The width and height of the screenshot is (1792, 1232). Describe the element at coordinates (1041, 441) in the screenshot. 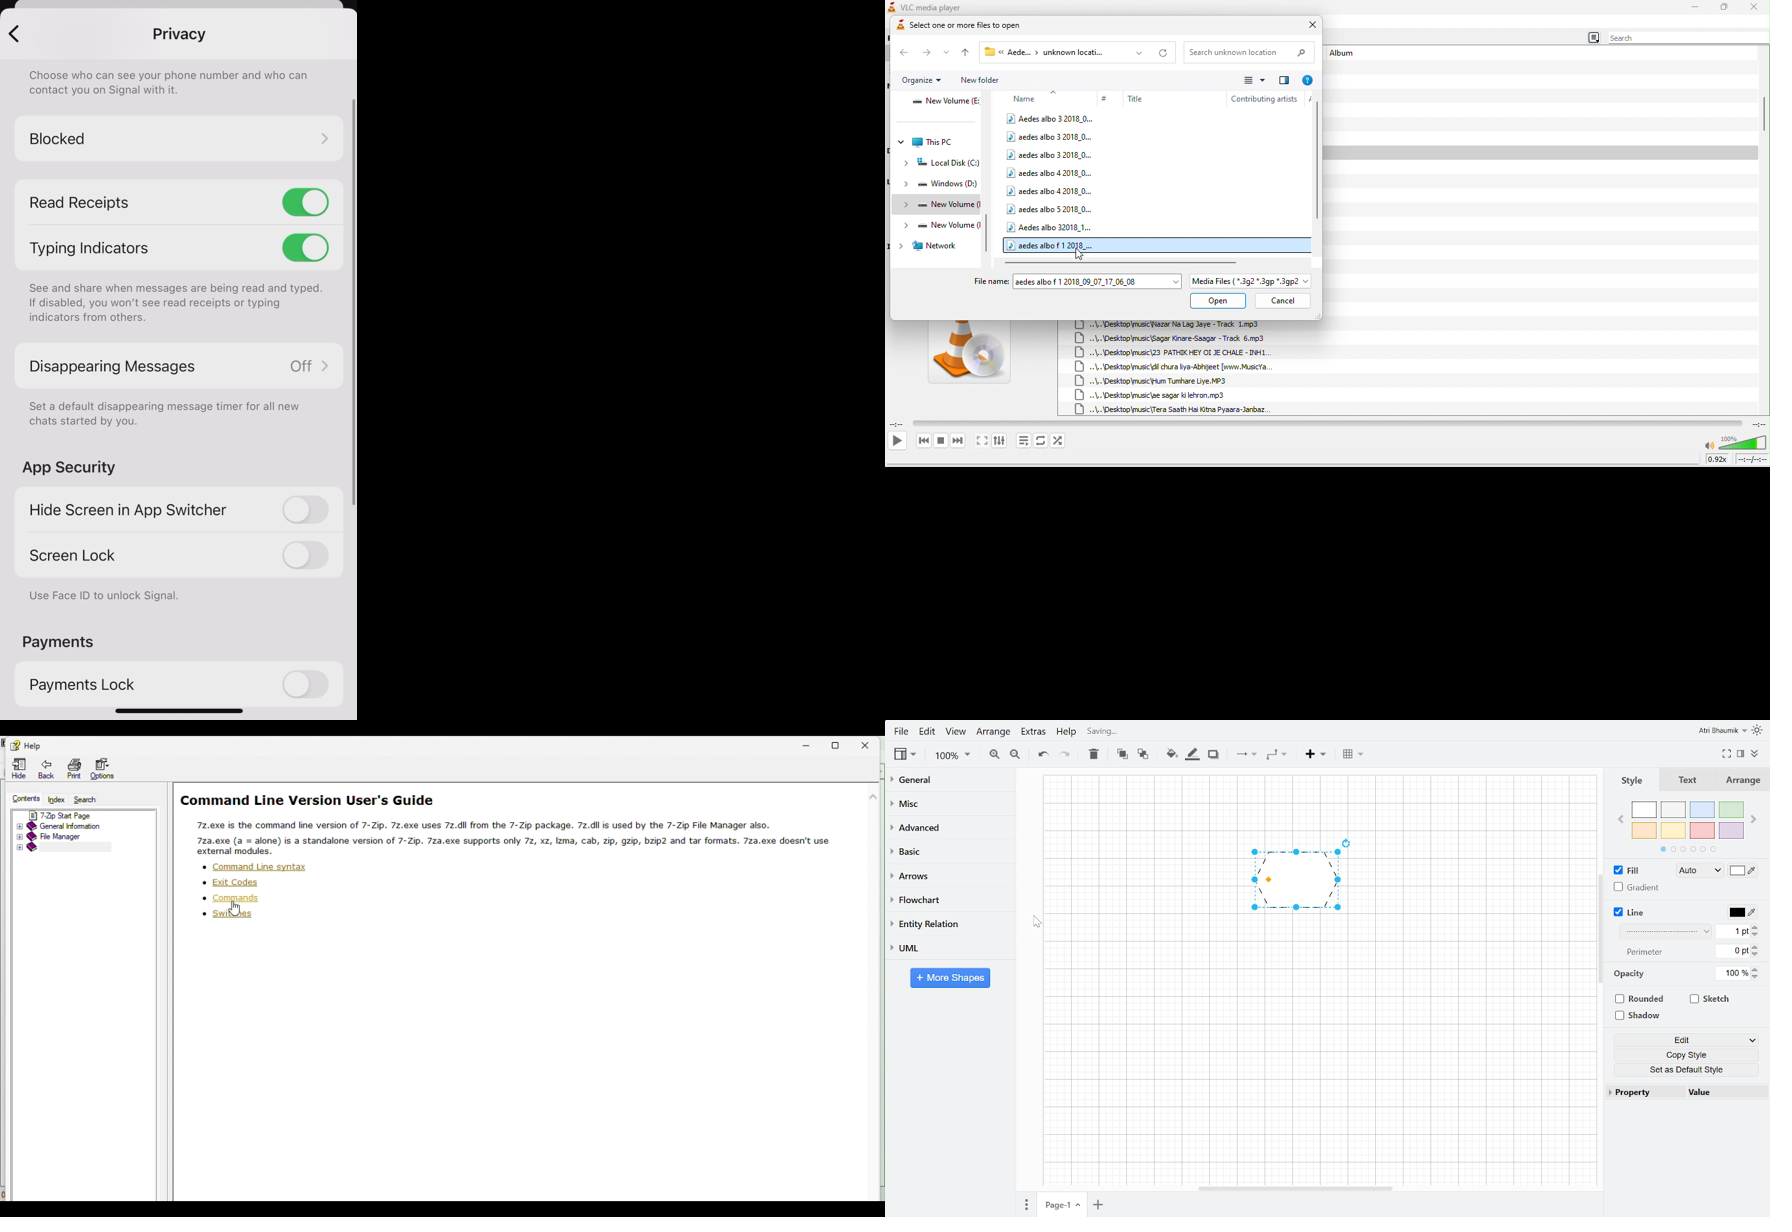

I see `toggle between loop all` at that location.